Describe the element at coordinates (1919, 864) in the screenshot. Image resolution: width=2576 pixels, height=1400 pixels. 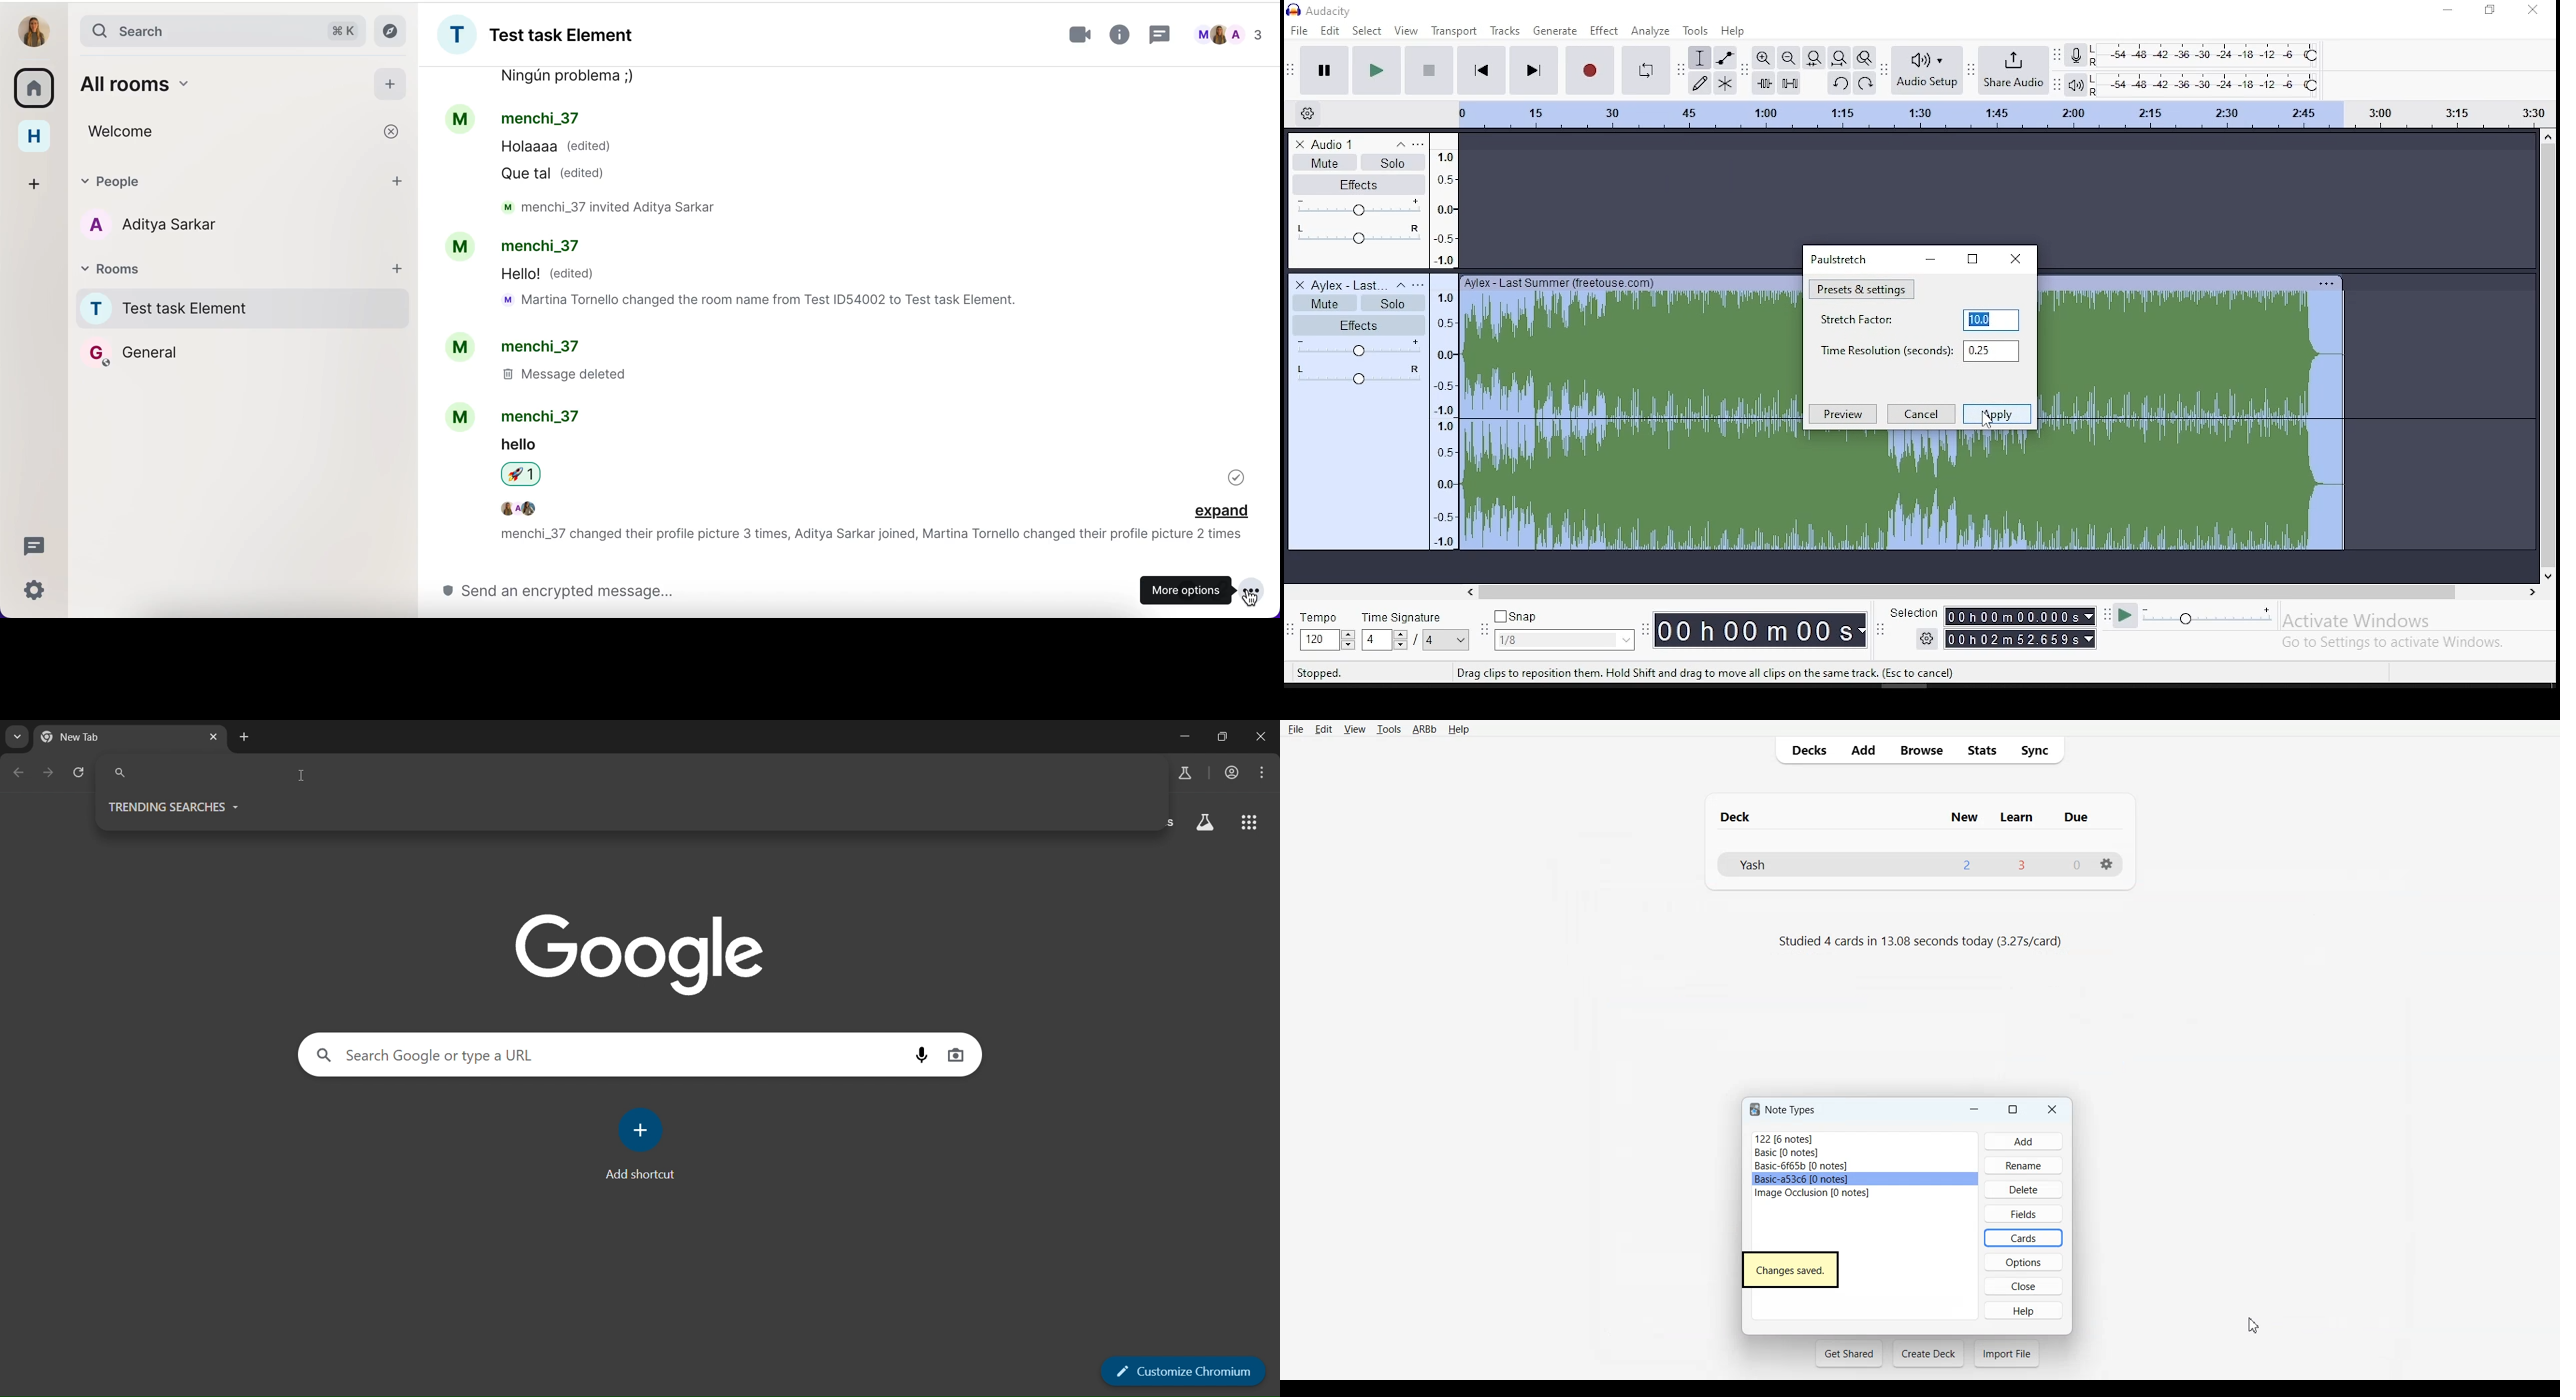
I see `Deck File Yash ` at that location.